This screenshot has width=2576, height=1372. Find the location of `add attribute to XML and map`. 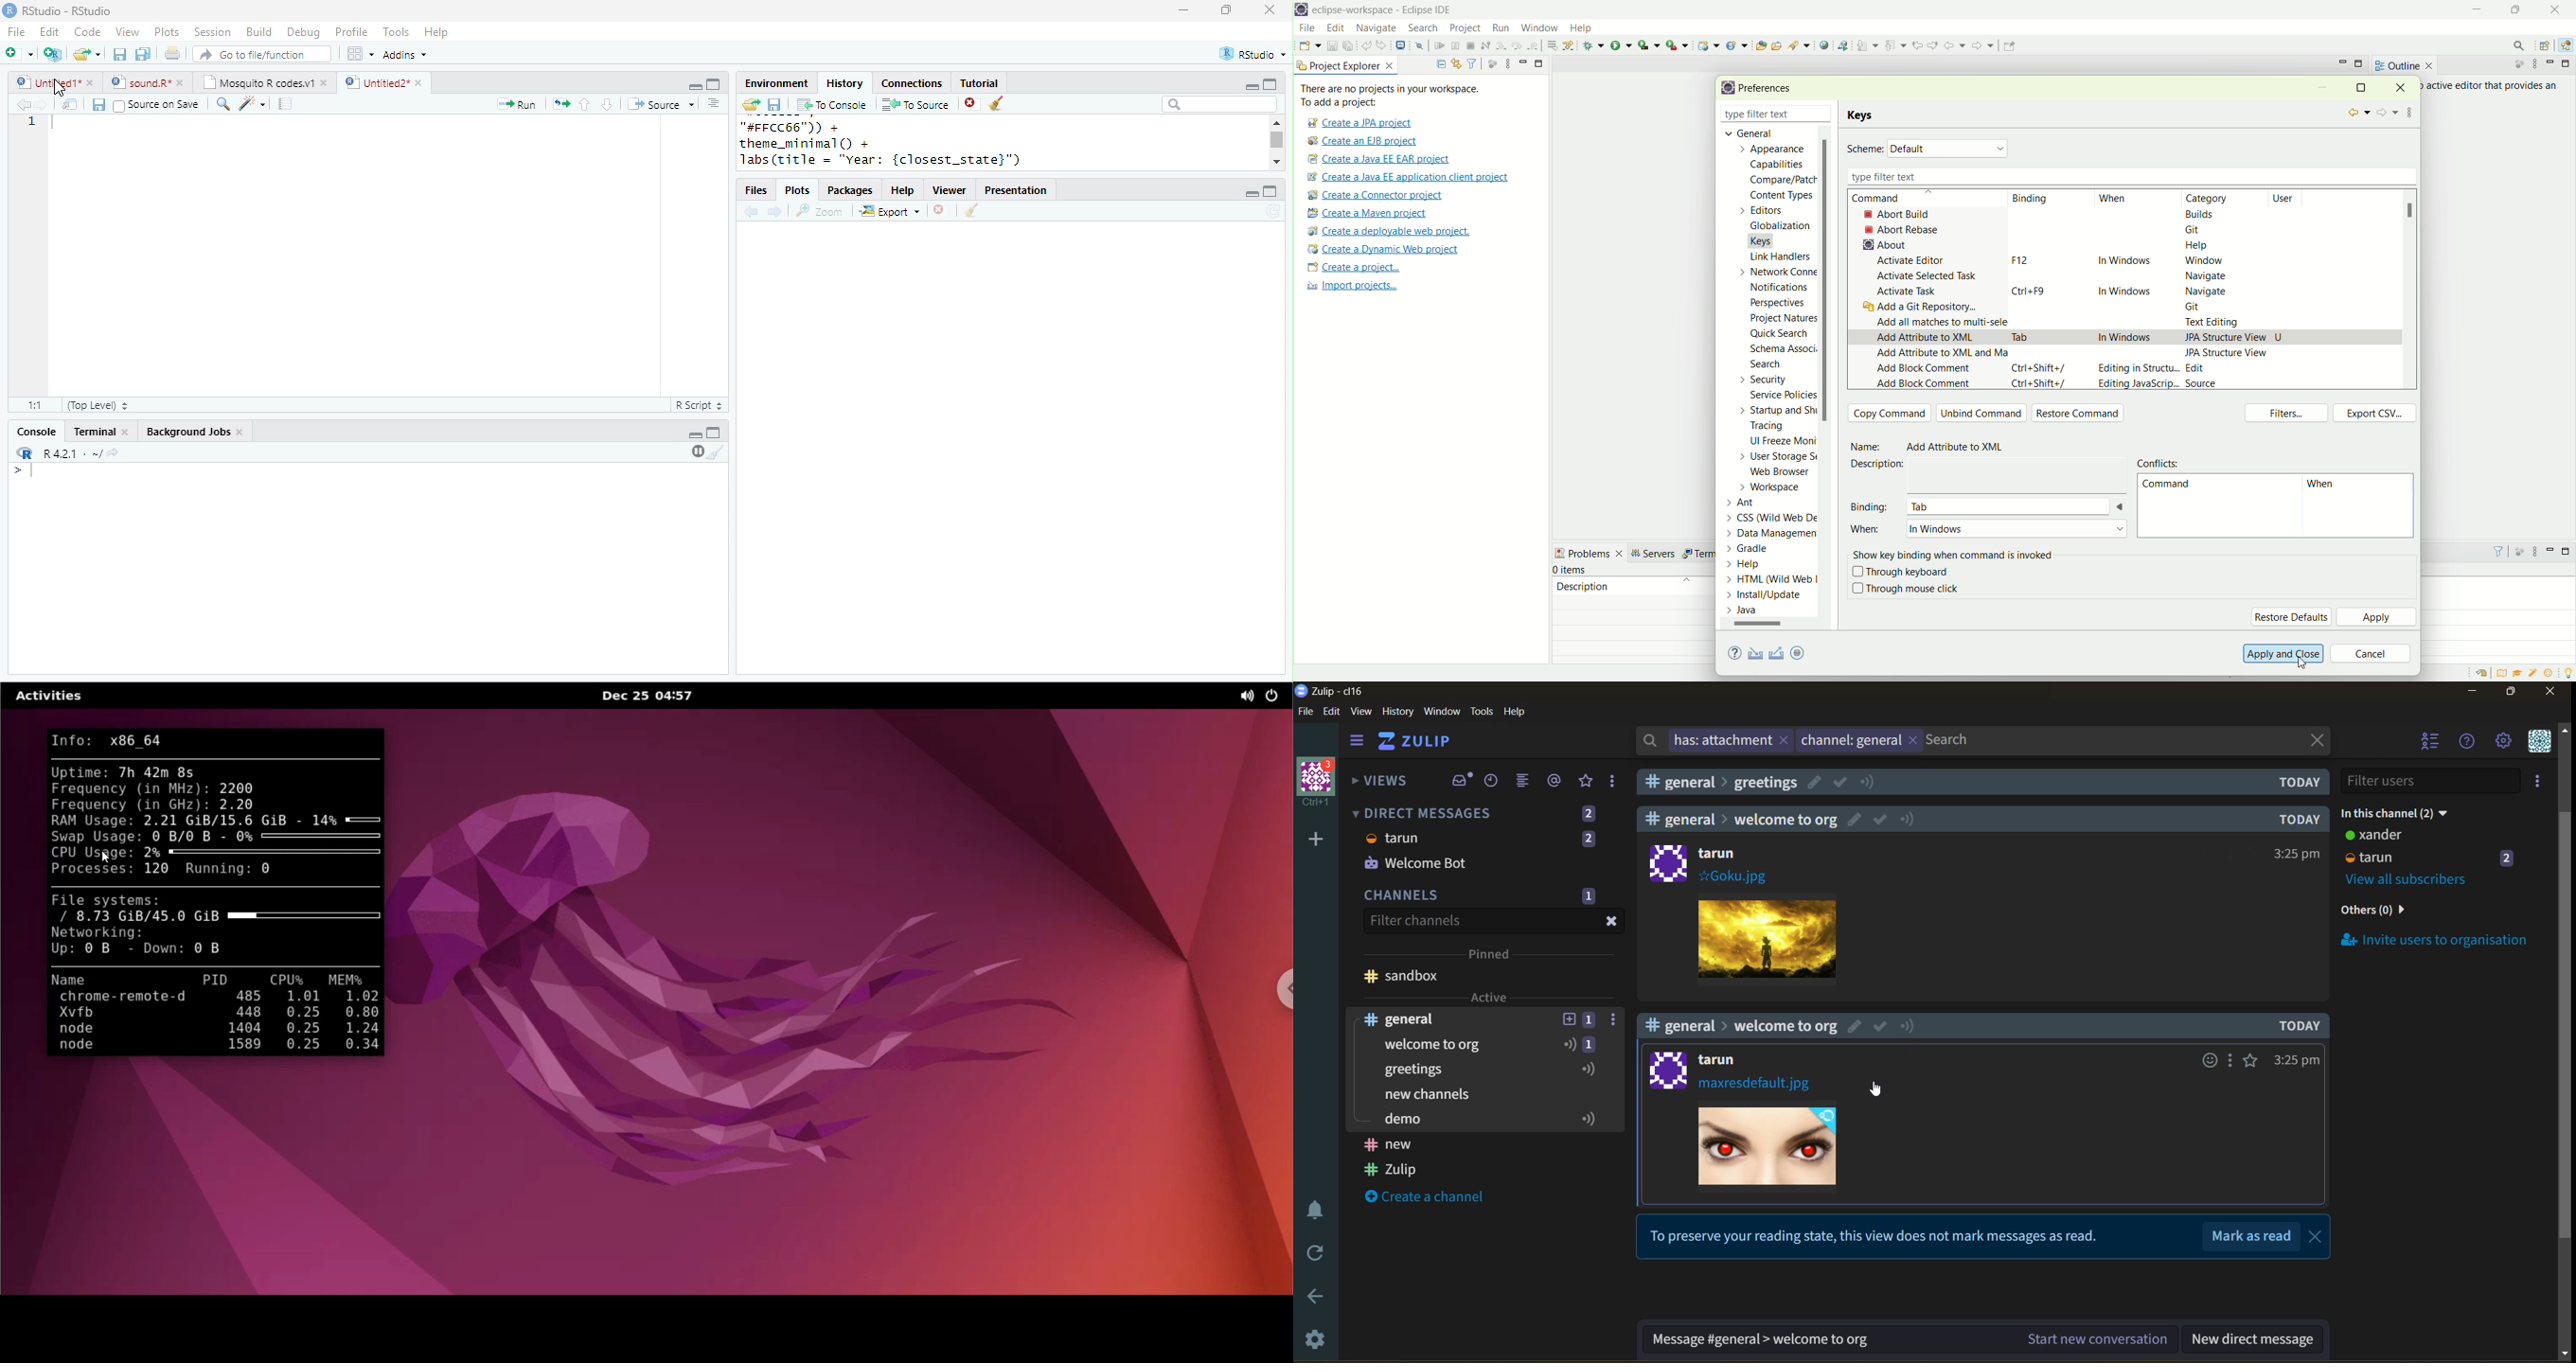

add attribute to XML and map is located at coordinates (1939, 357).